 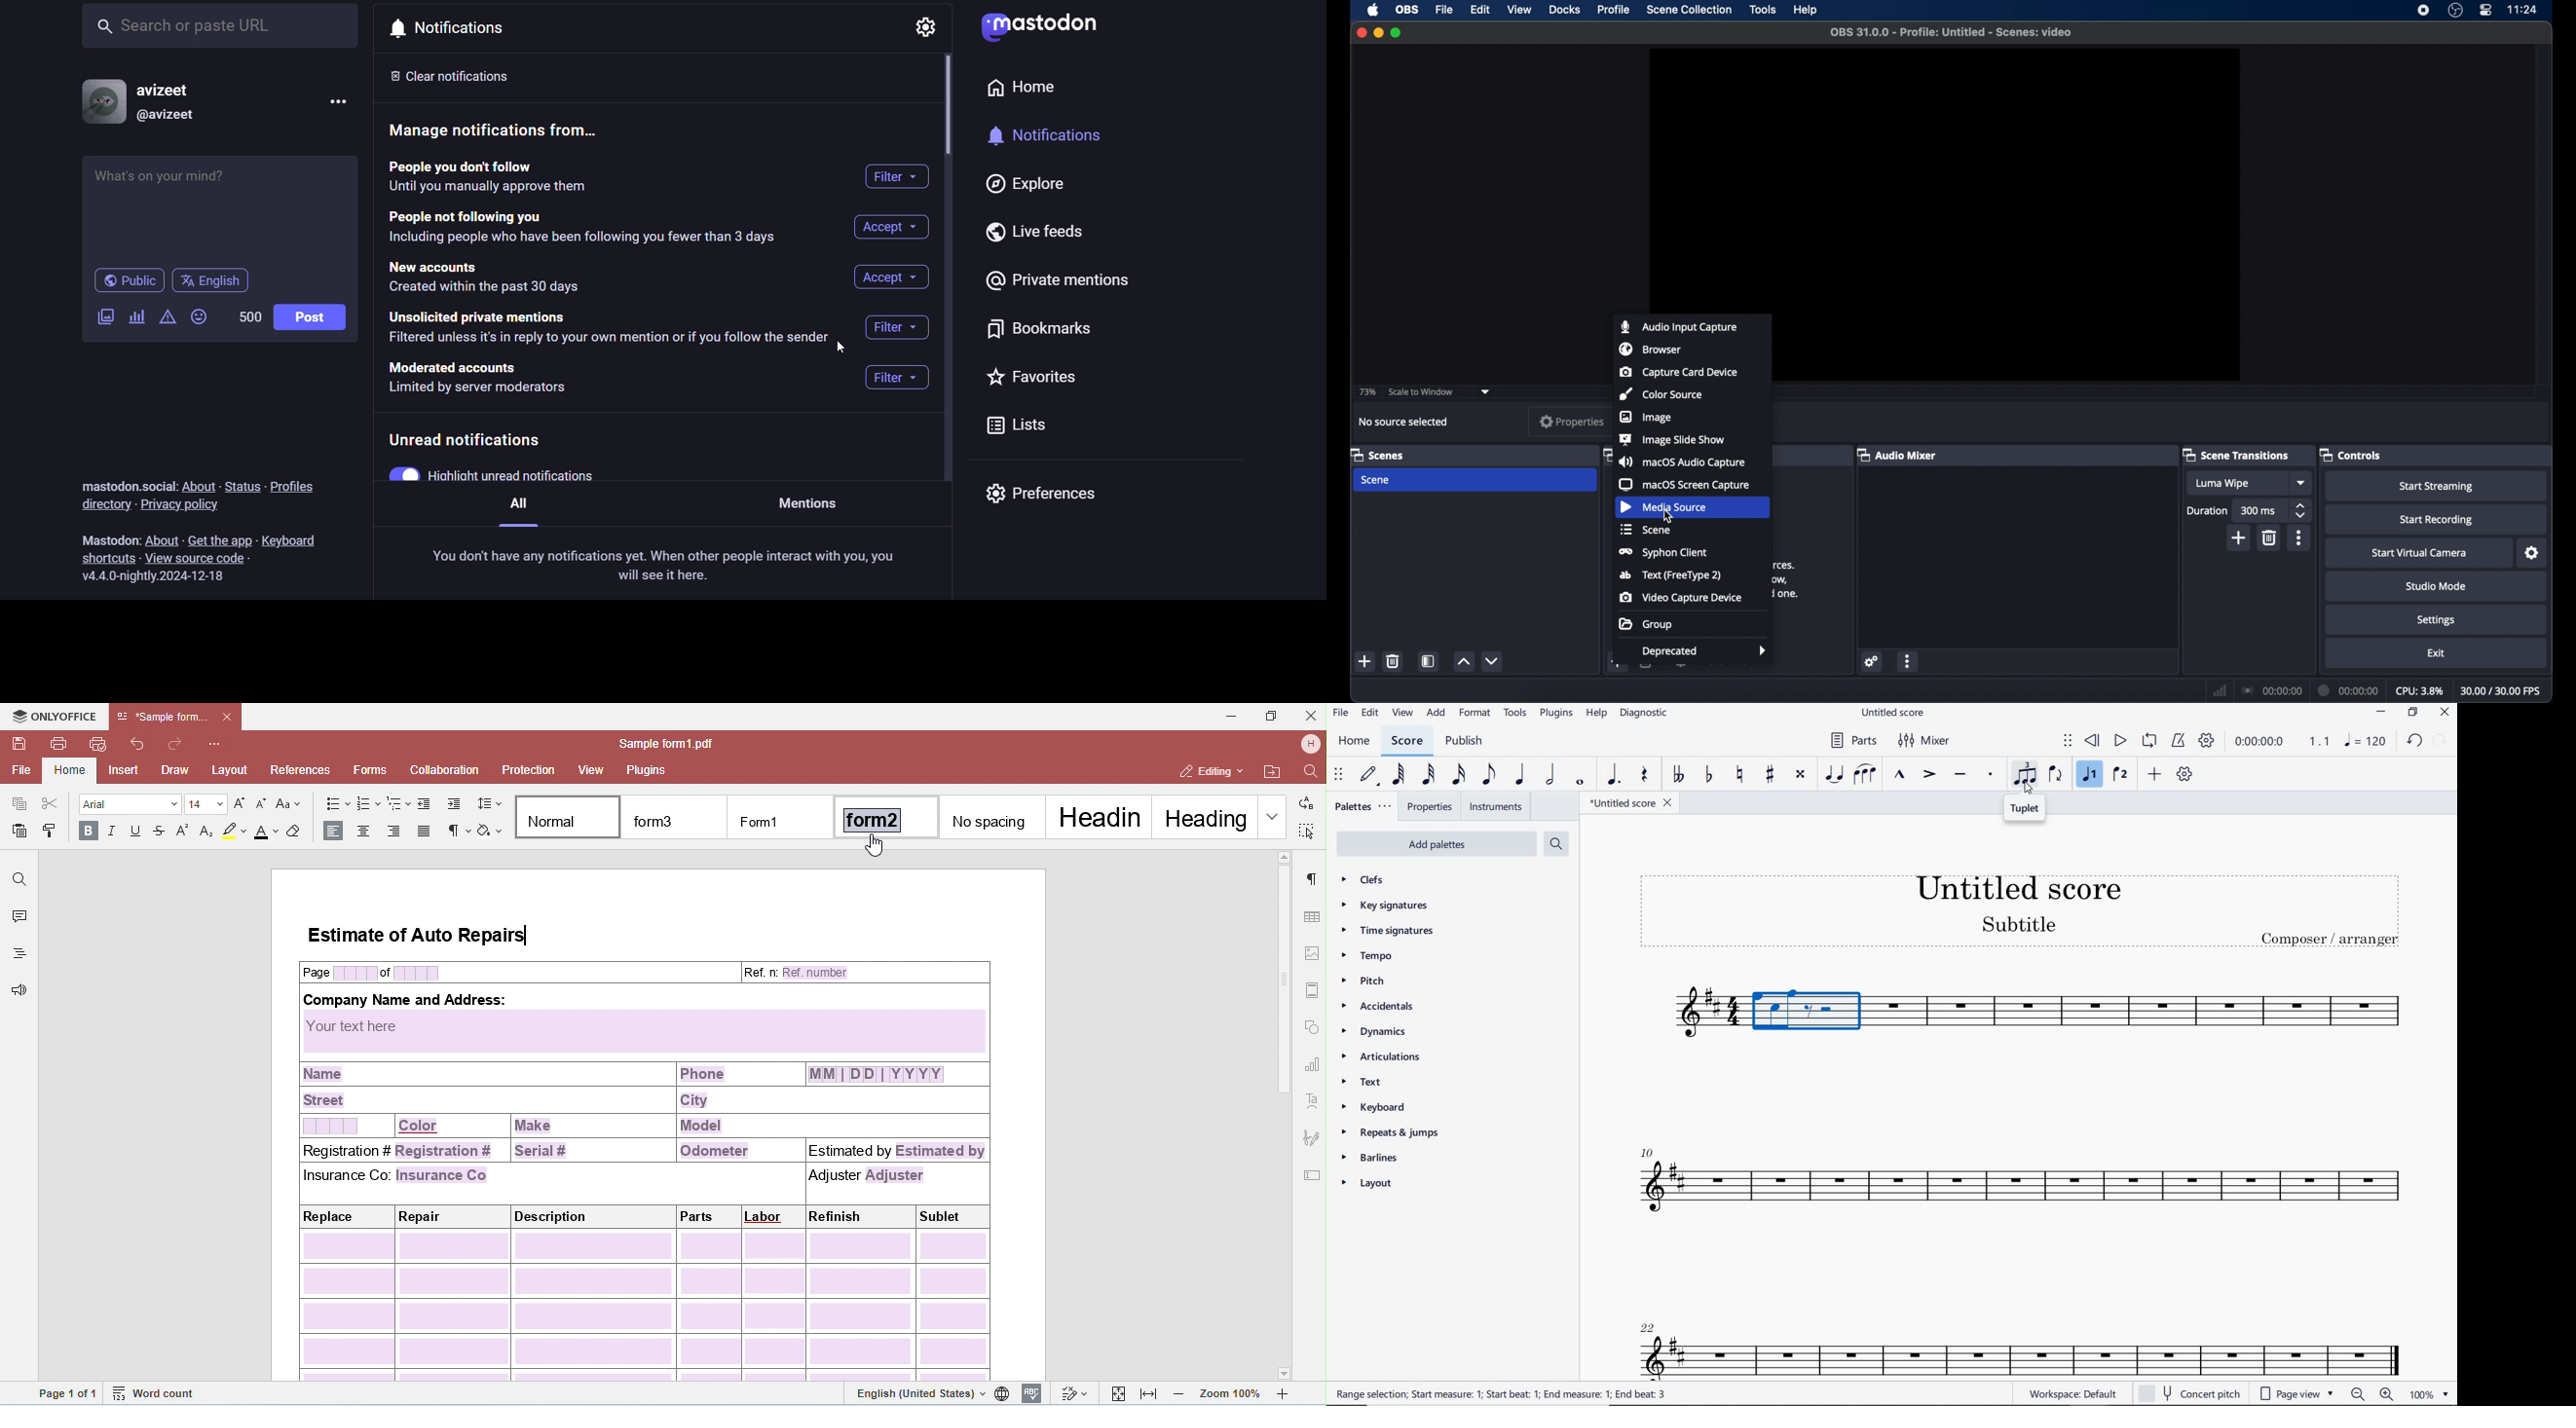 I want to click on scenes, so click(x=1379, y=454).